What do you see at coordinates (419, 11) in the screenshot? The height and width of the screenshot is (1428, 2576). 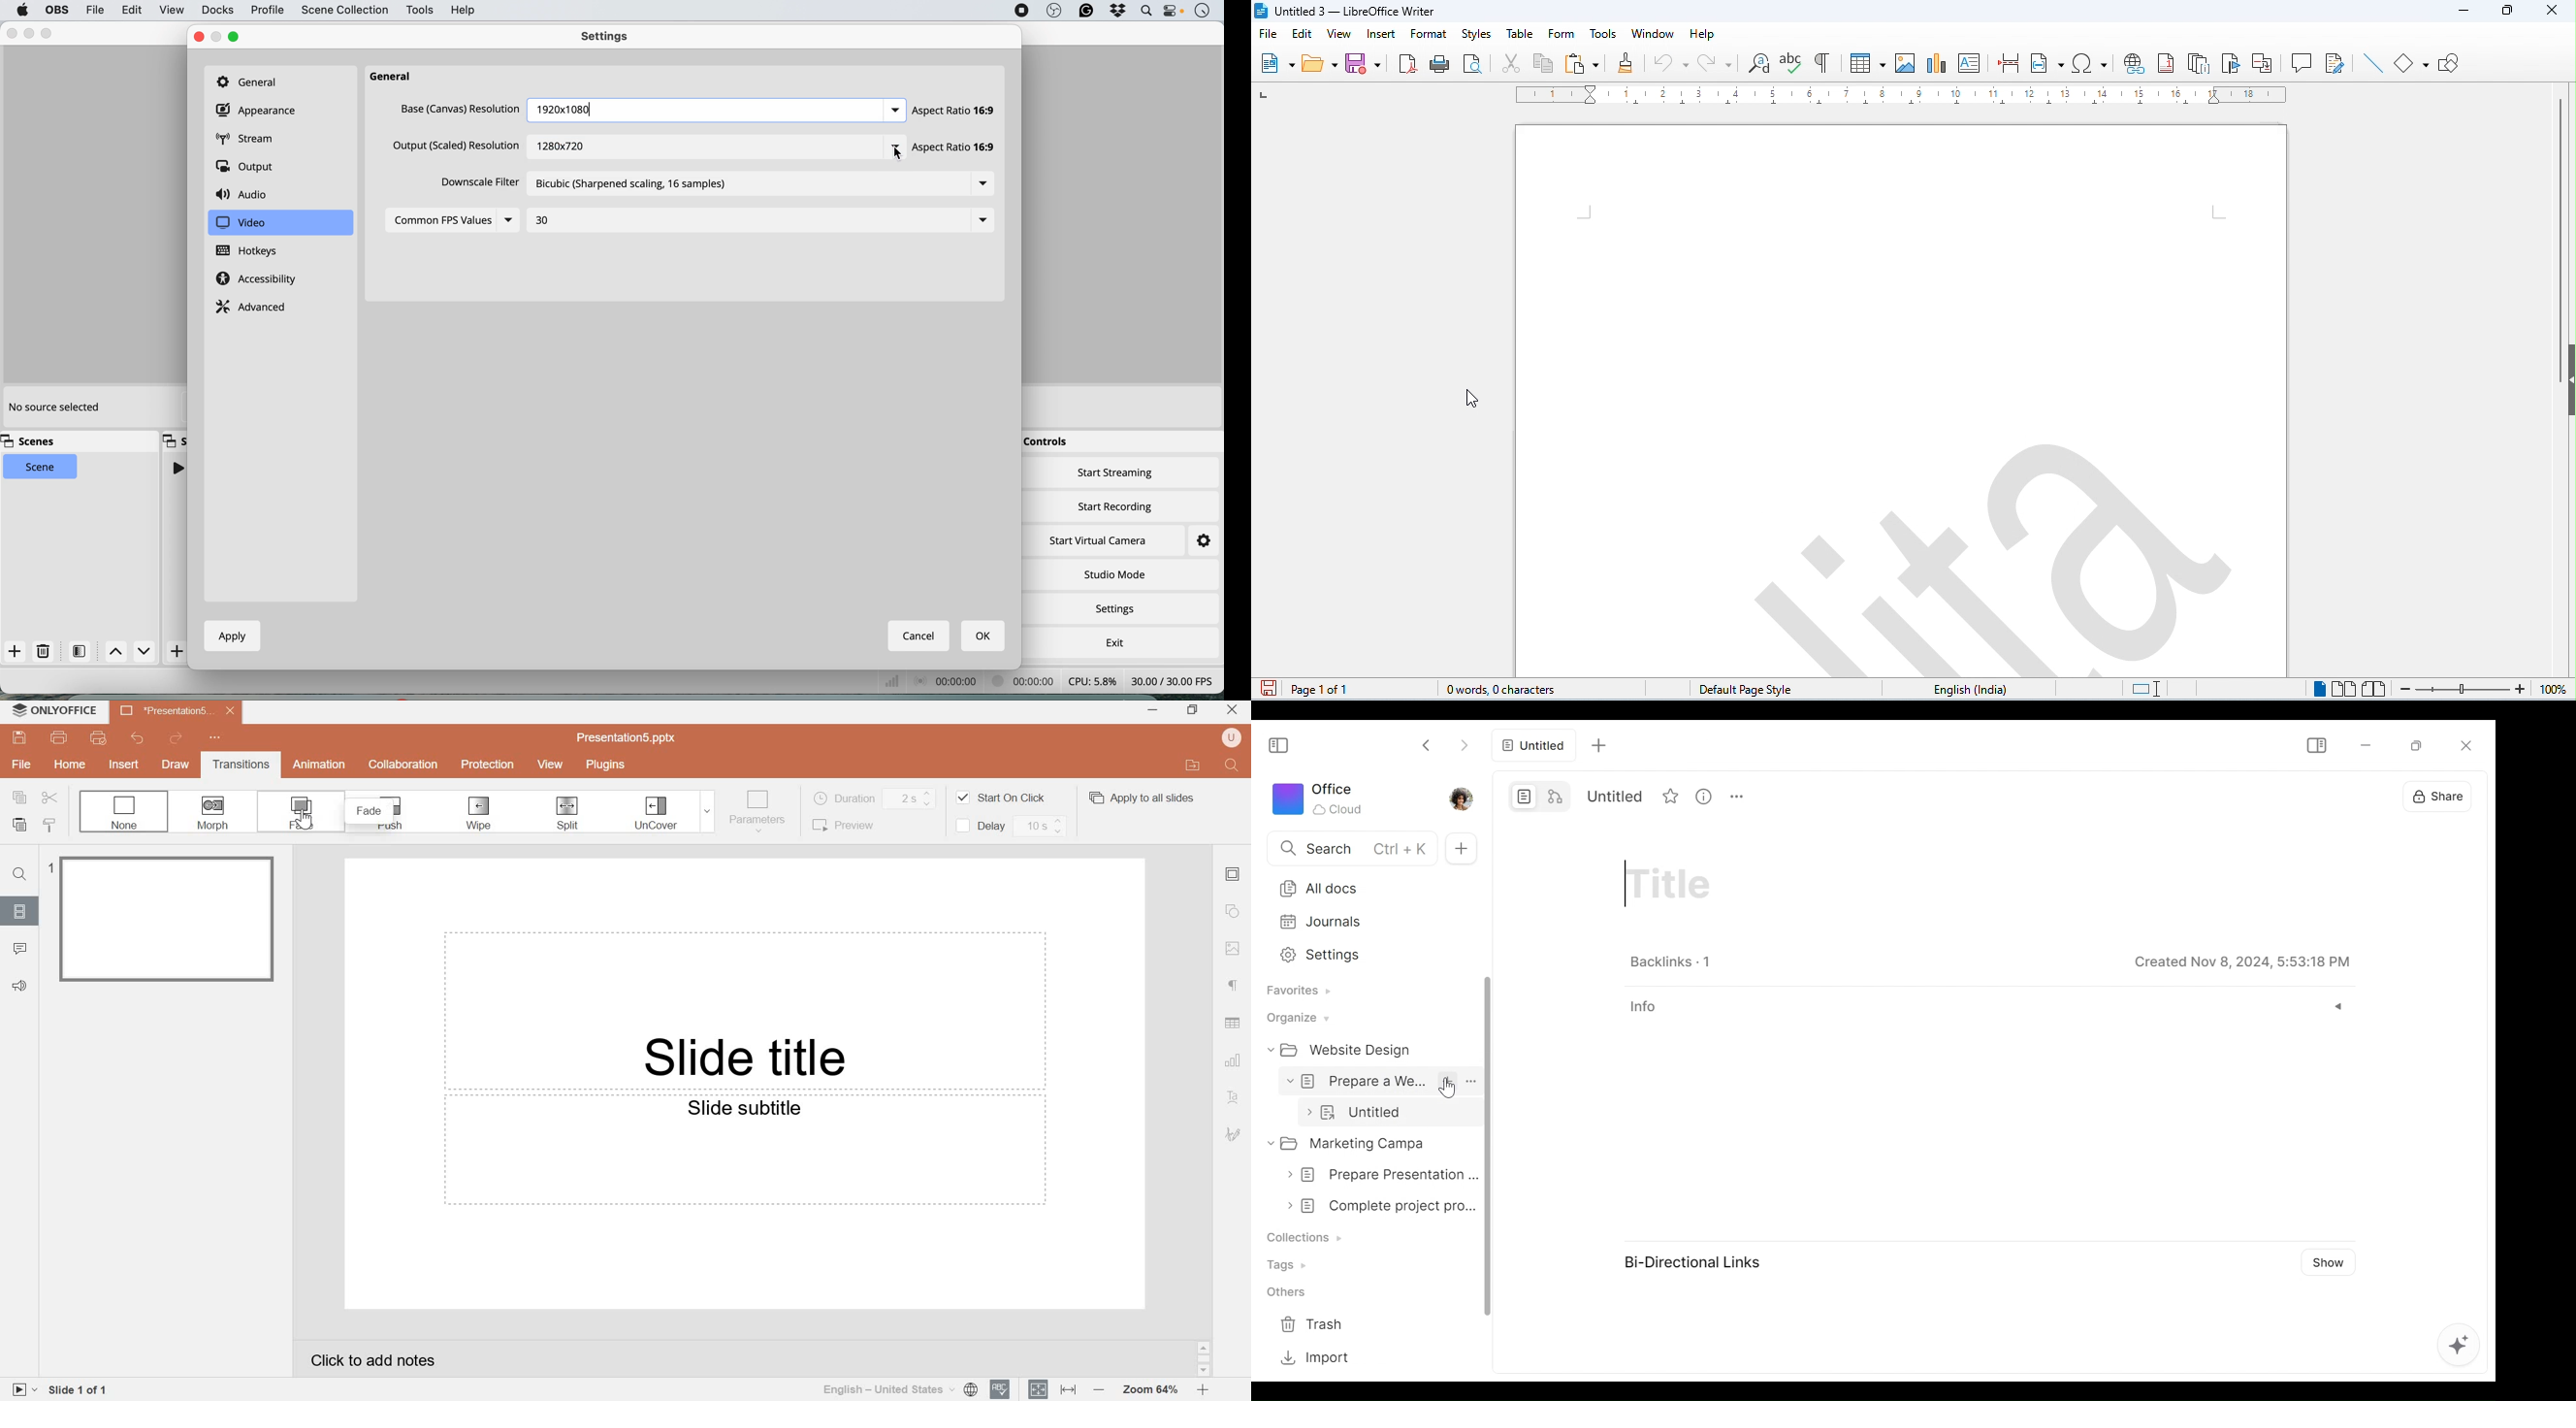 I see `tools` at bounding box center [419, 11].